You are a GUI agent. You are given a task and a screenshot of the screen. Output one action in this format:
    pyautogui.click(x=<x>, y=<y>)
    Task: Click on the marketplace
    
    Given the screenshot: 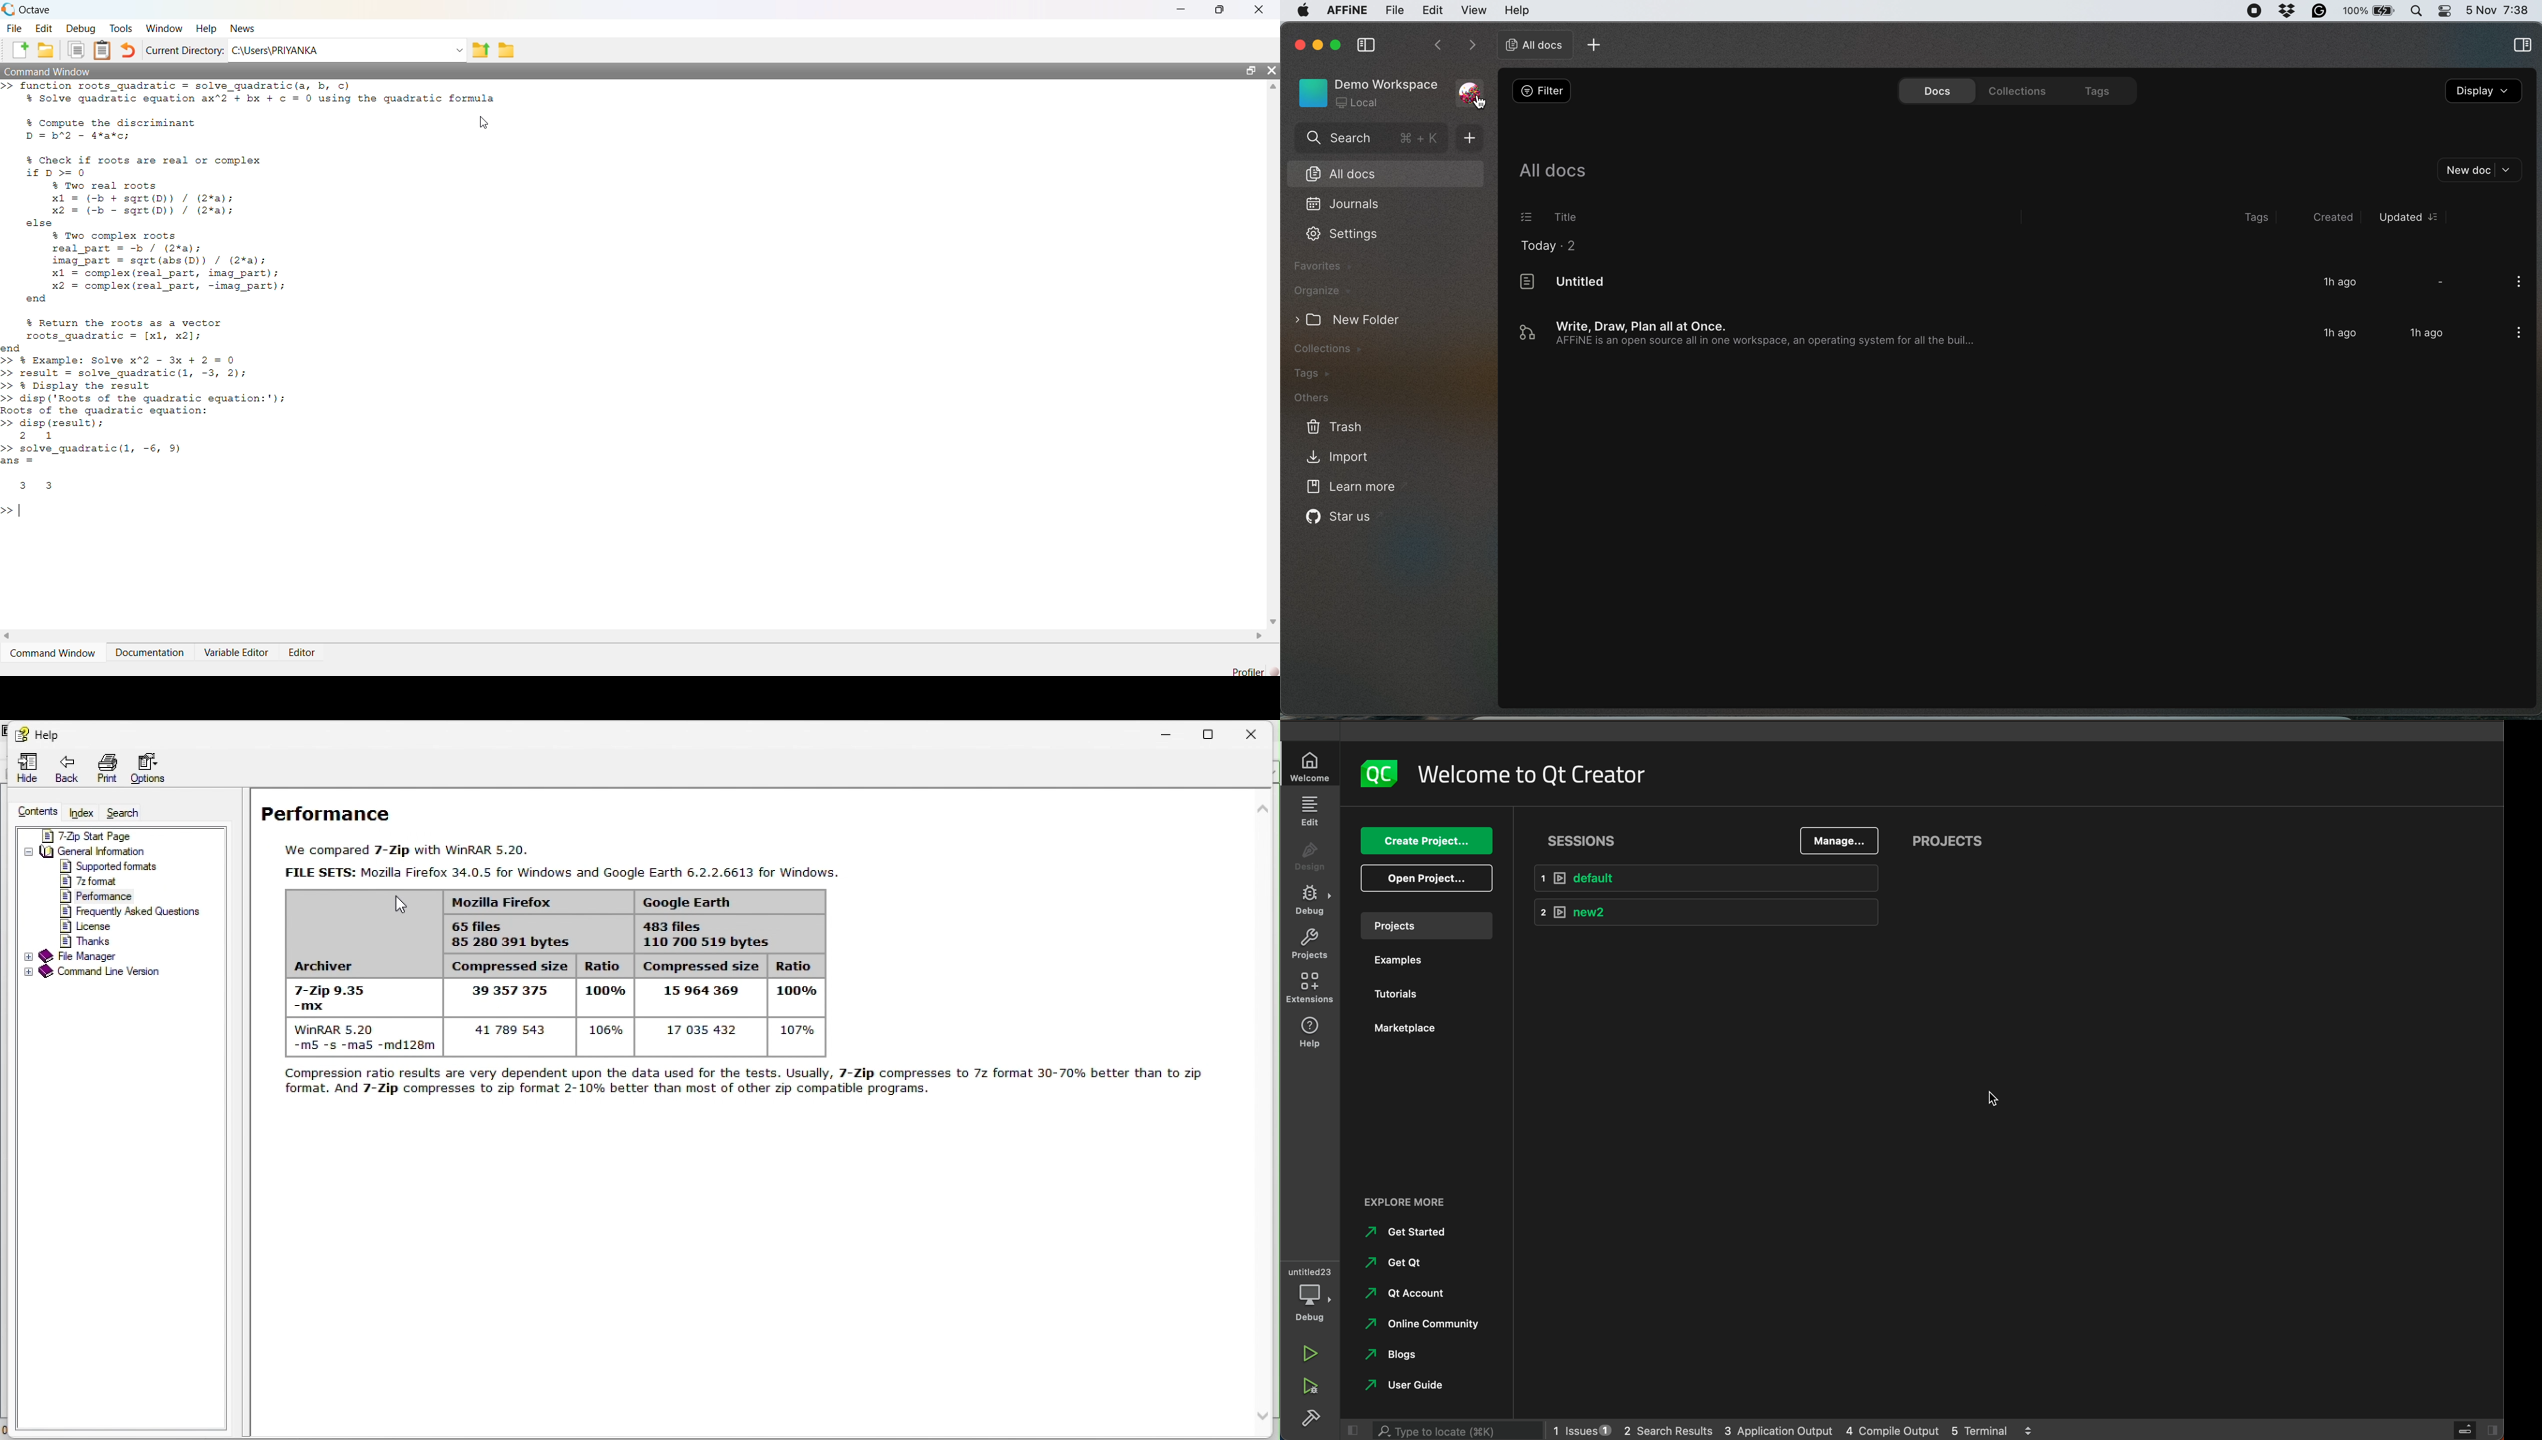 What is the action you would take?
    pyautogui.click(x=1410, y=1029)
    